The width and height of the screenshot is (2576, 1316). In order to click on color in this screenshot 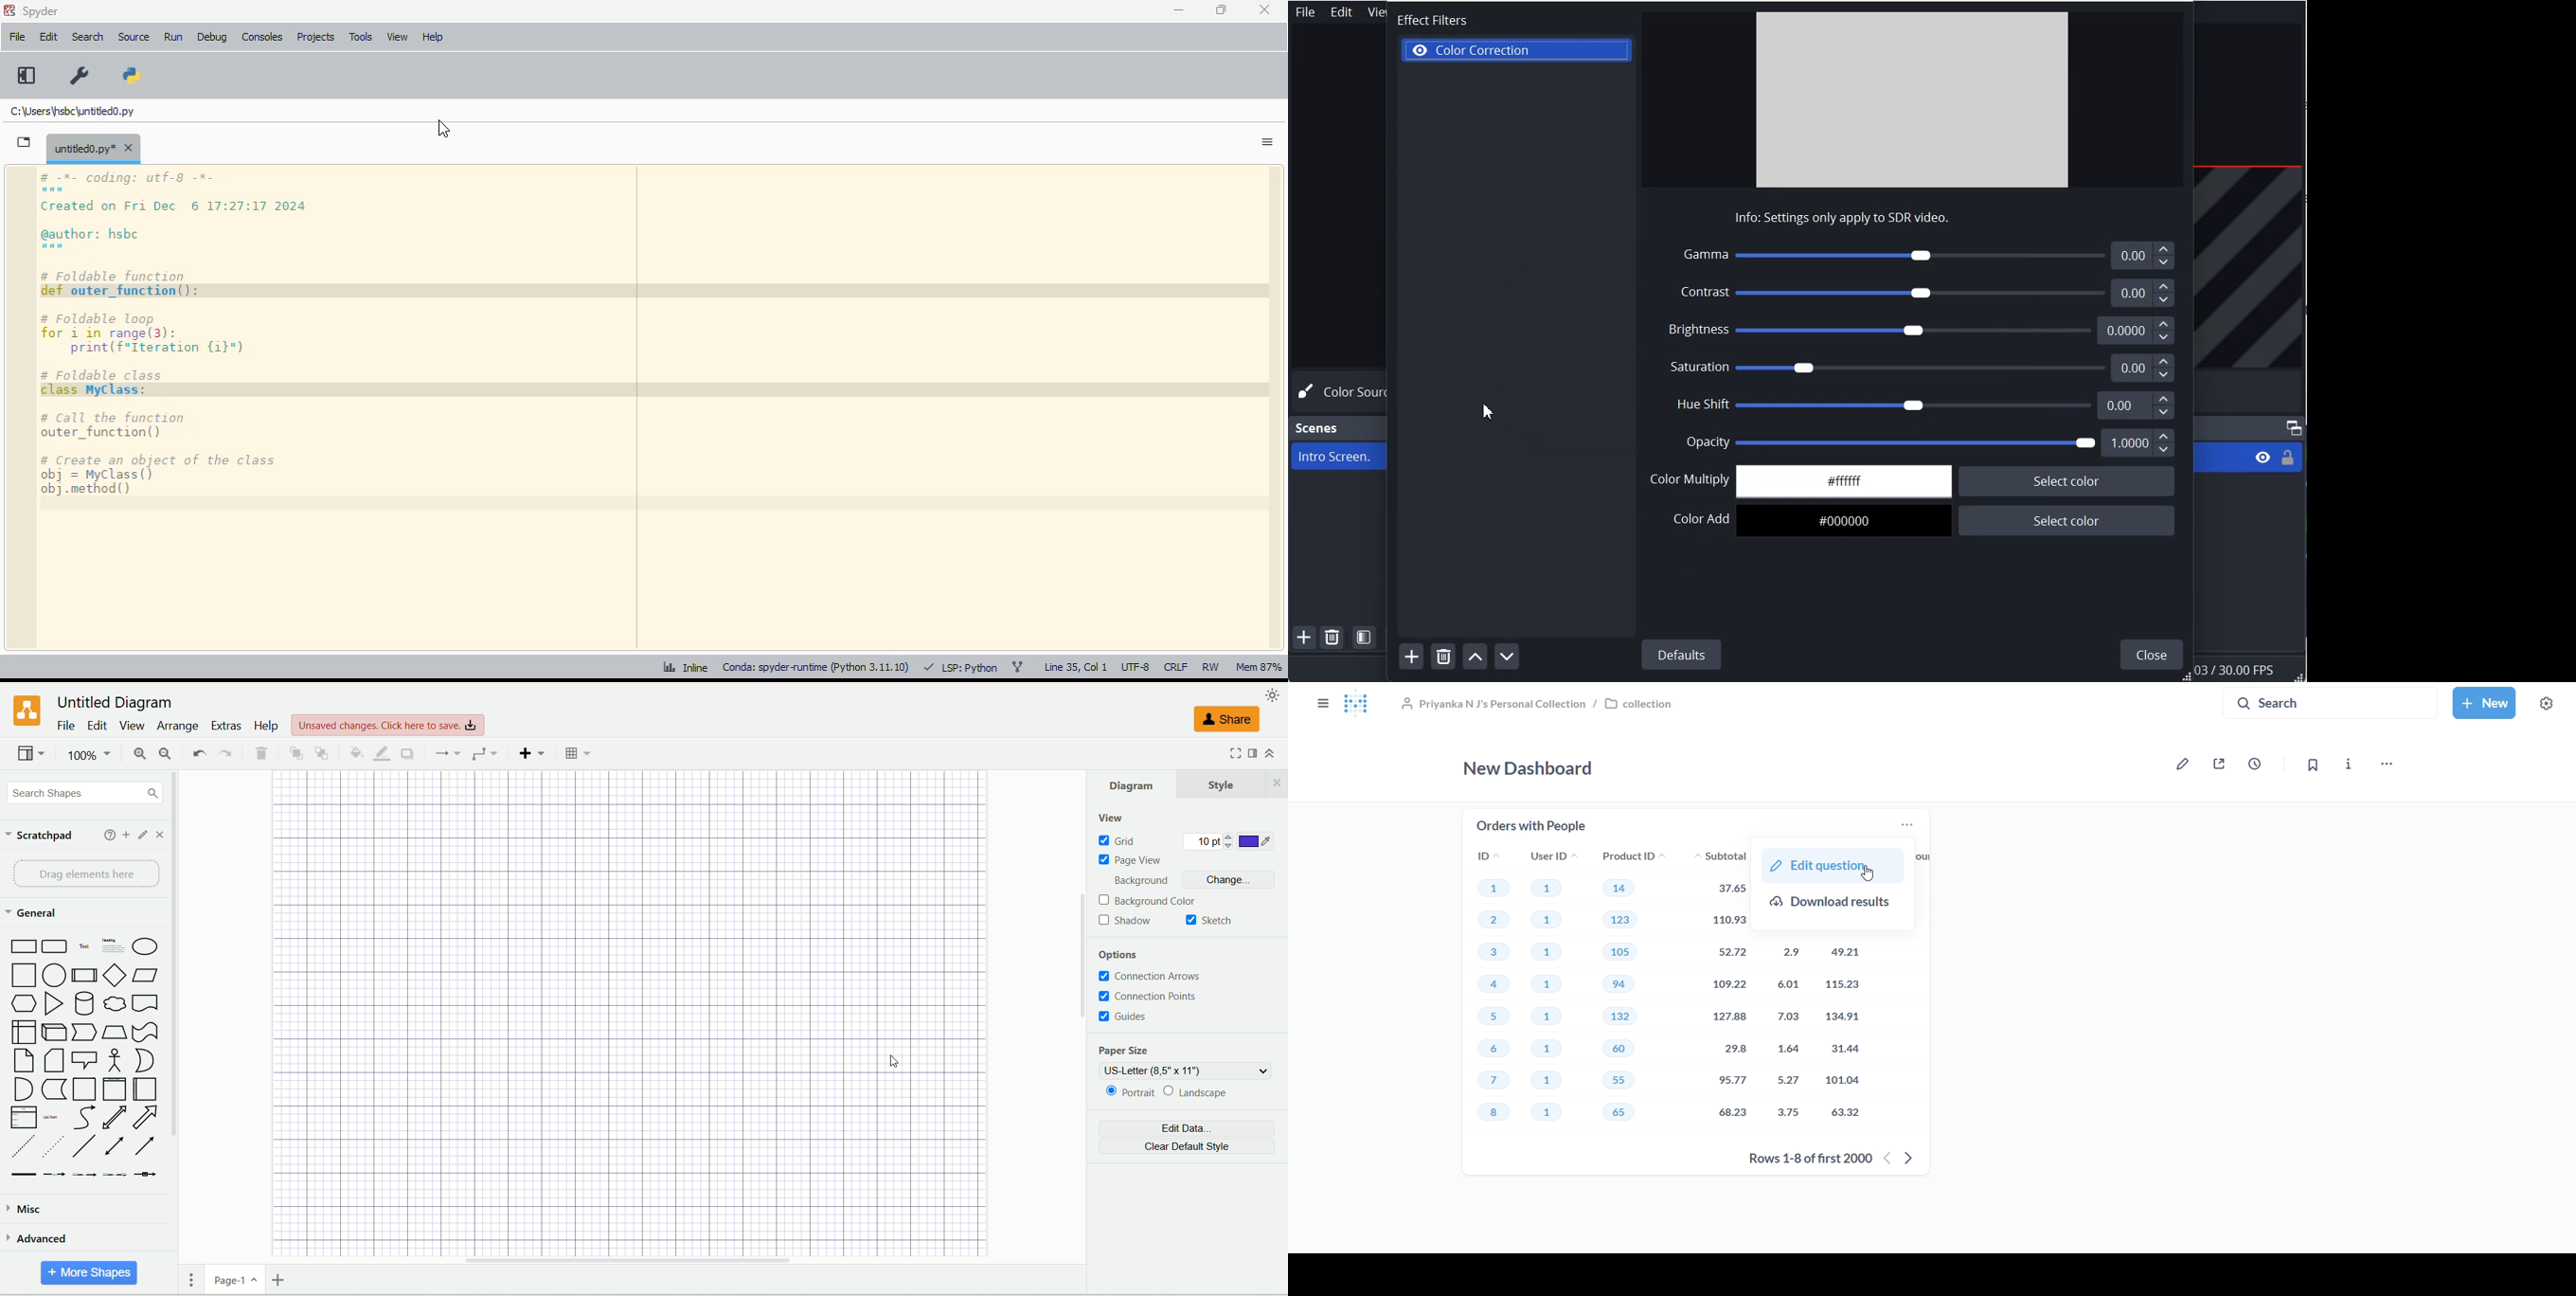, I will do `click(1257, 842)`.